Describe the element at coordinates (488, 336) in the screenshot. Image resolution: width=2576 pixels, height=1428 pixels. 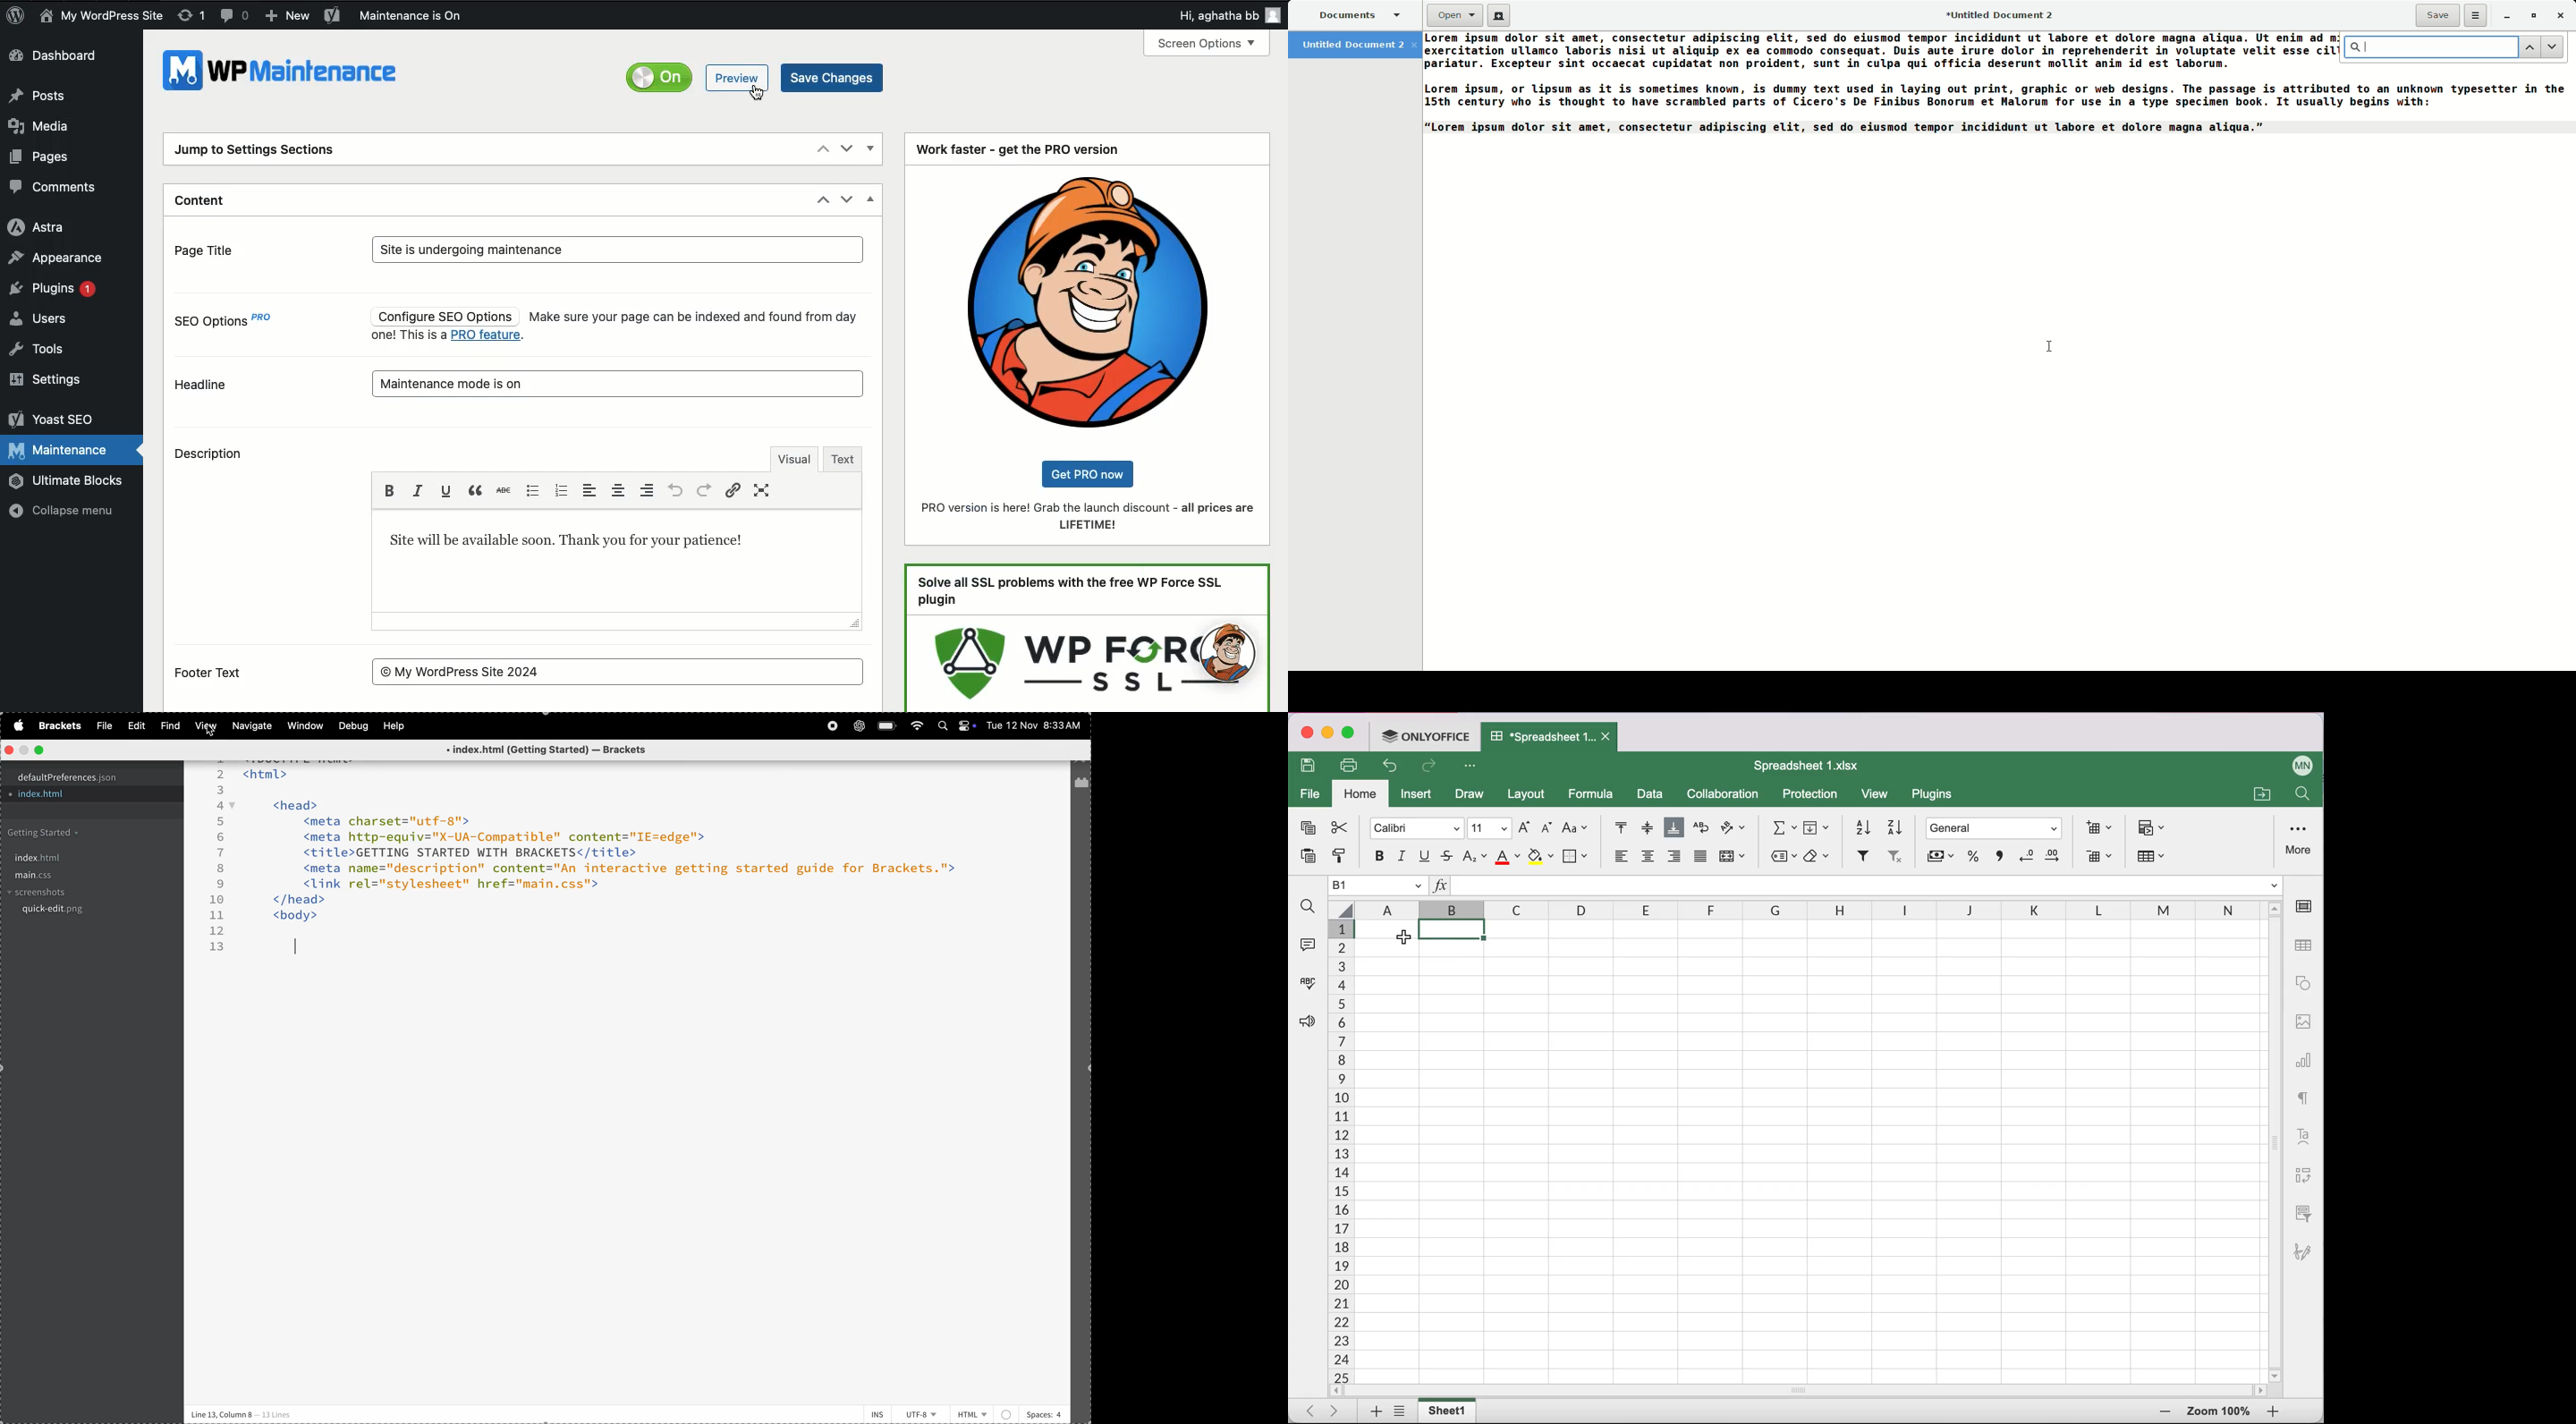
I see `pro feature` at that location.